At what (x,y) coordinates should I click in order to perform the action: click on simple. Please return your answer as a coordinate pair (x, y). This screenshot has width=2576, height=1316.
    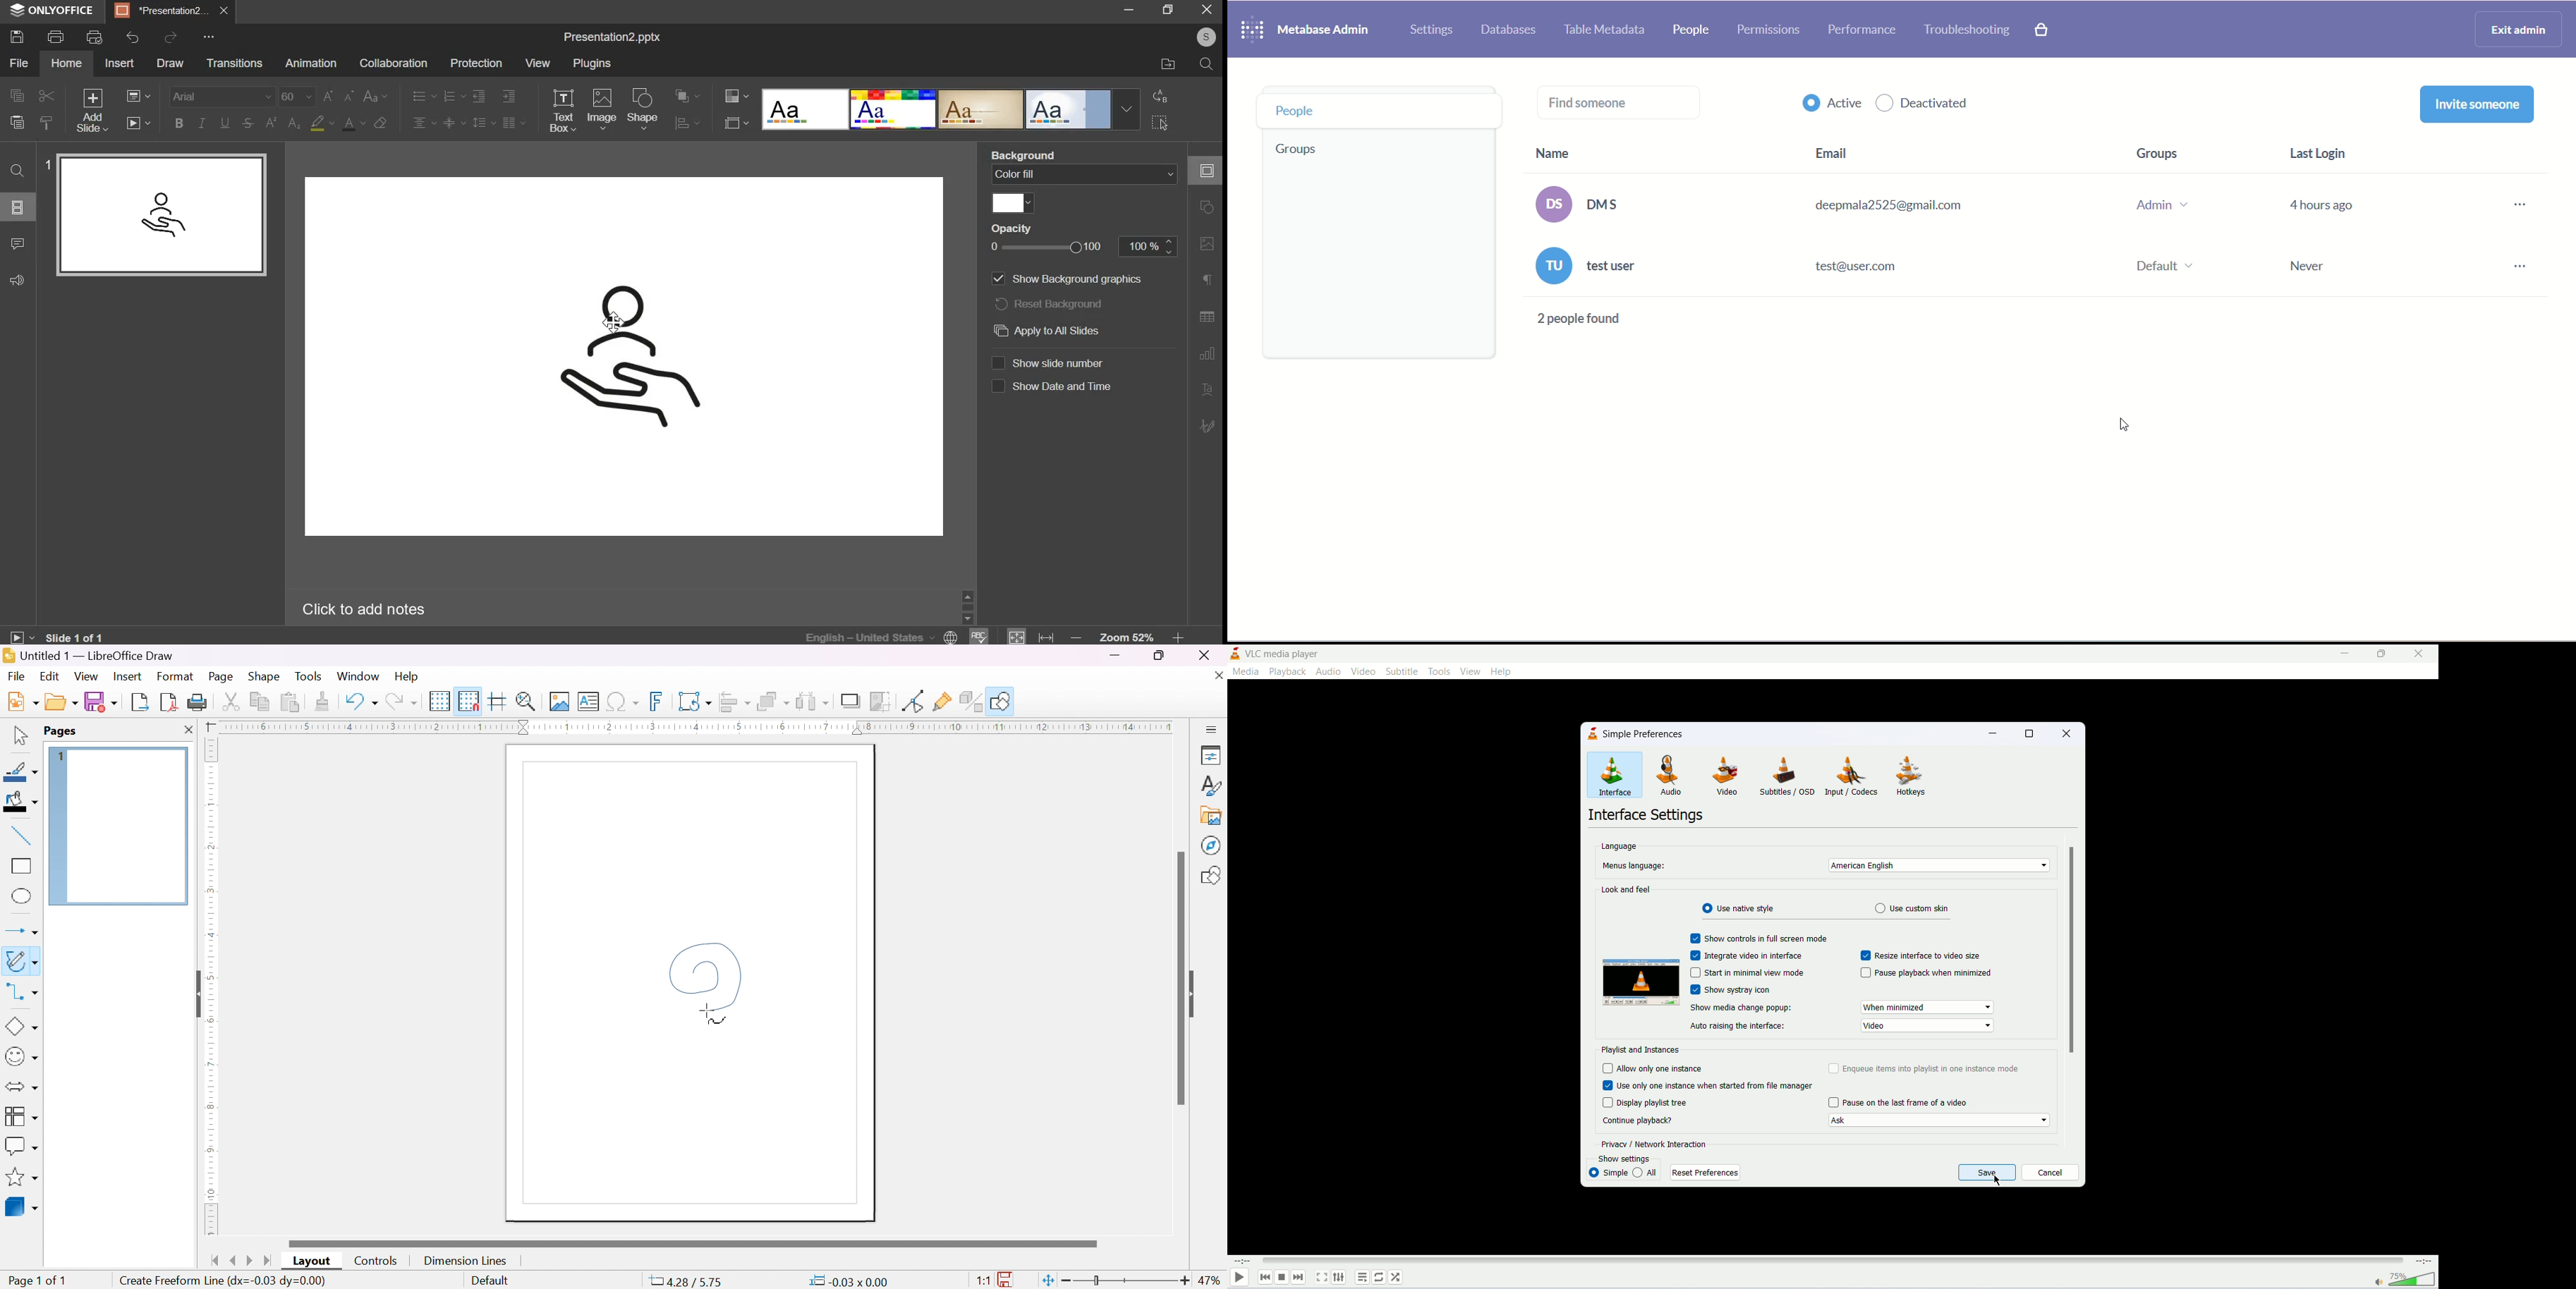
    Looking at the image, I should click on (1608, 1172).